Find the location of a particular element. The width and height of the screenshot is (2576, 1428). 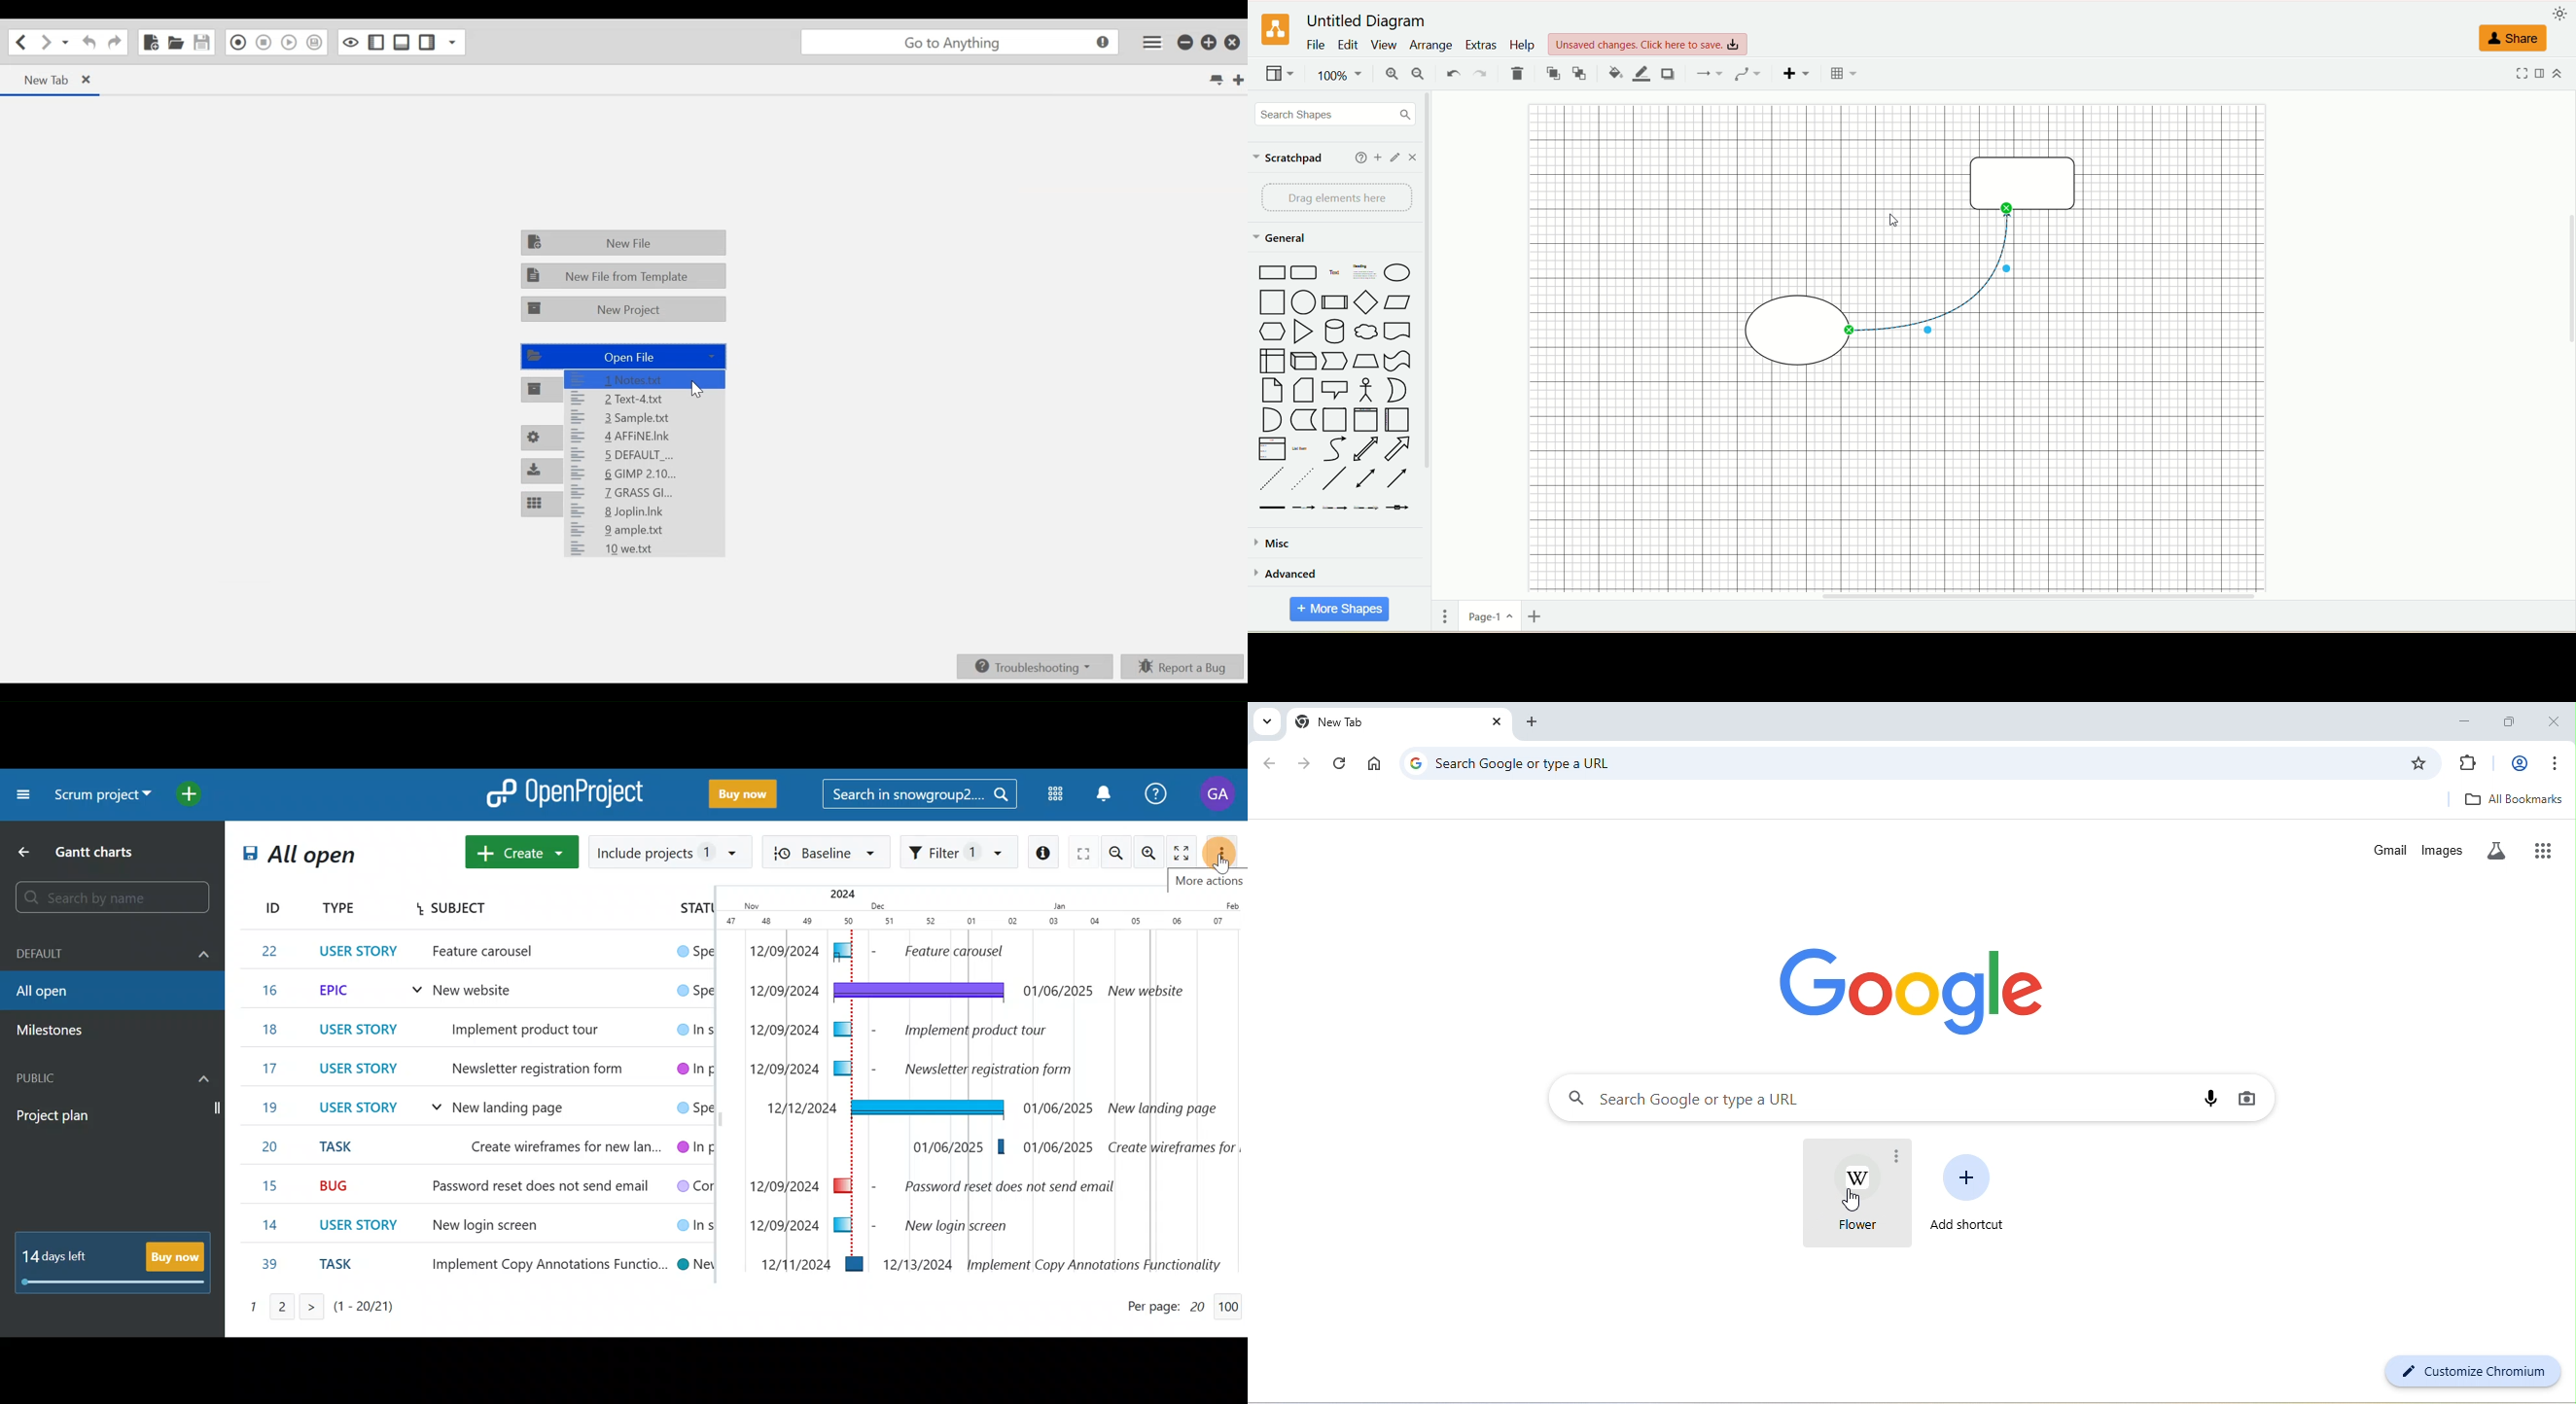

39 is located at coordinates (270, 1265).